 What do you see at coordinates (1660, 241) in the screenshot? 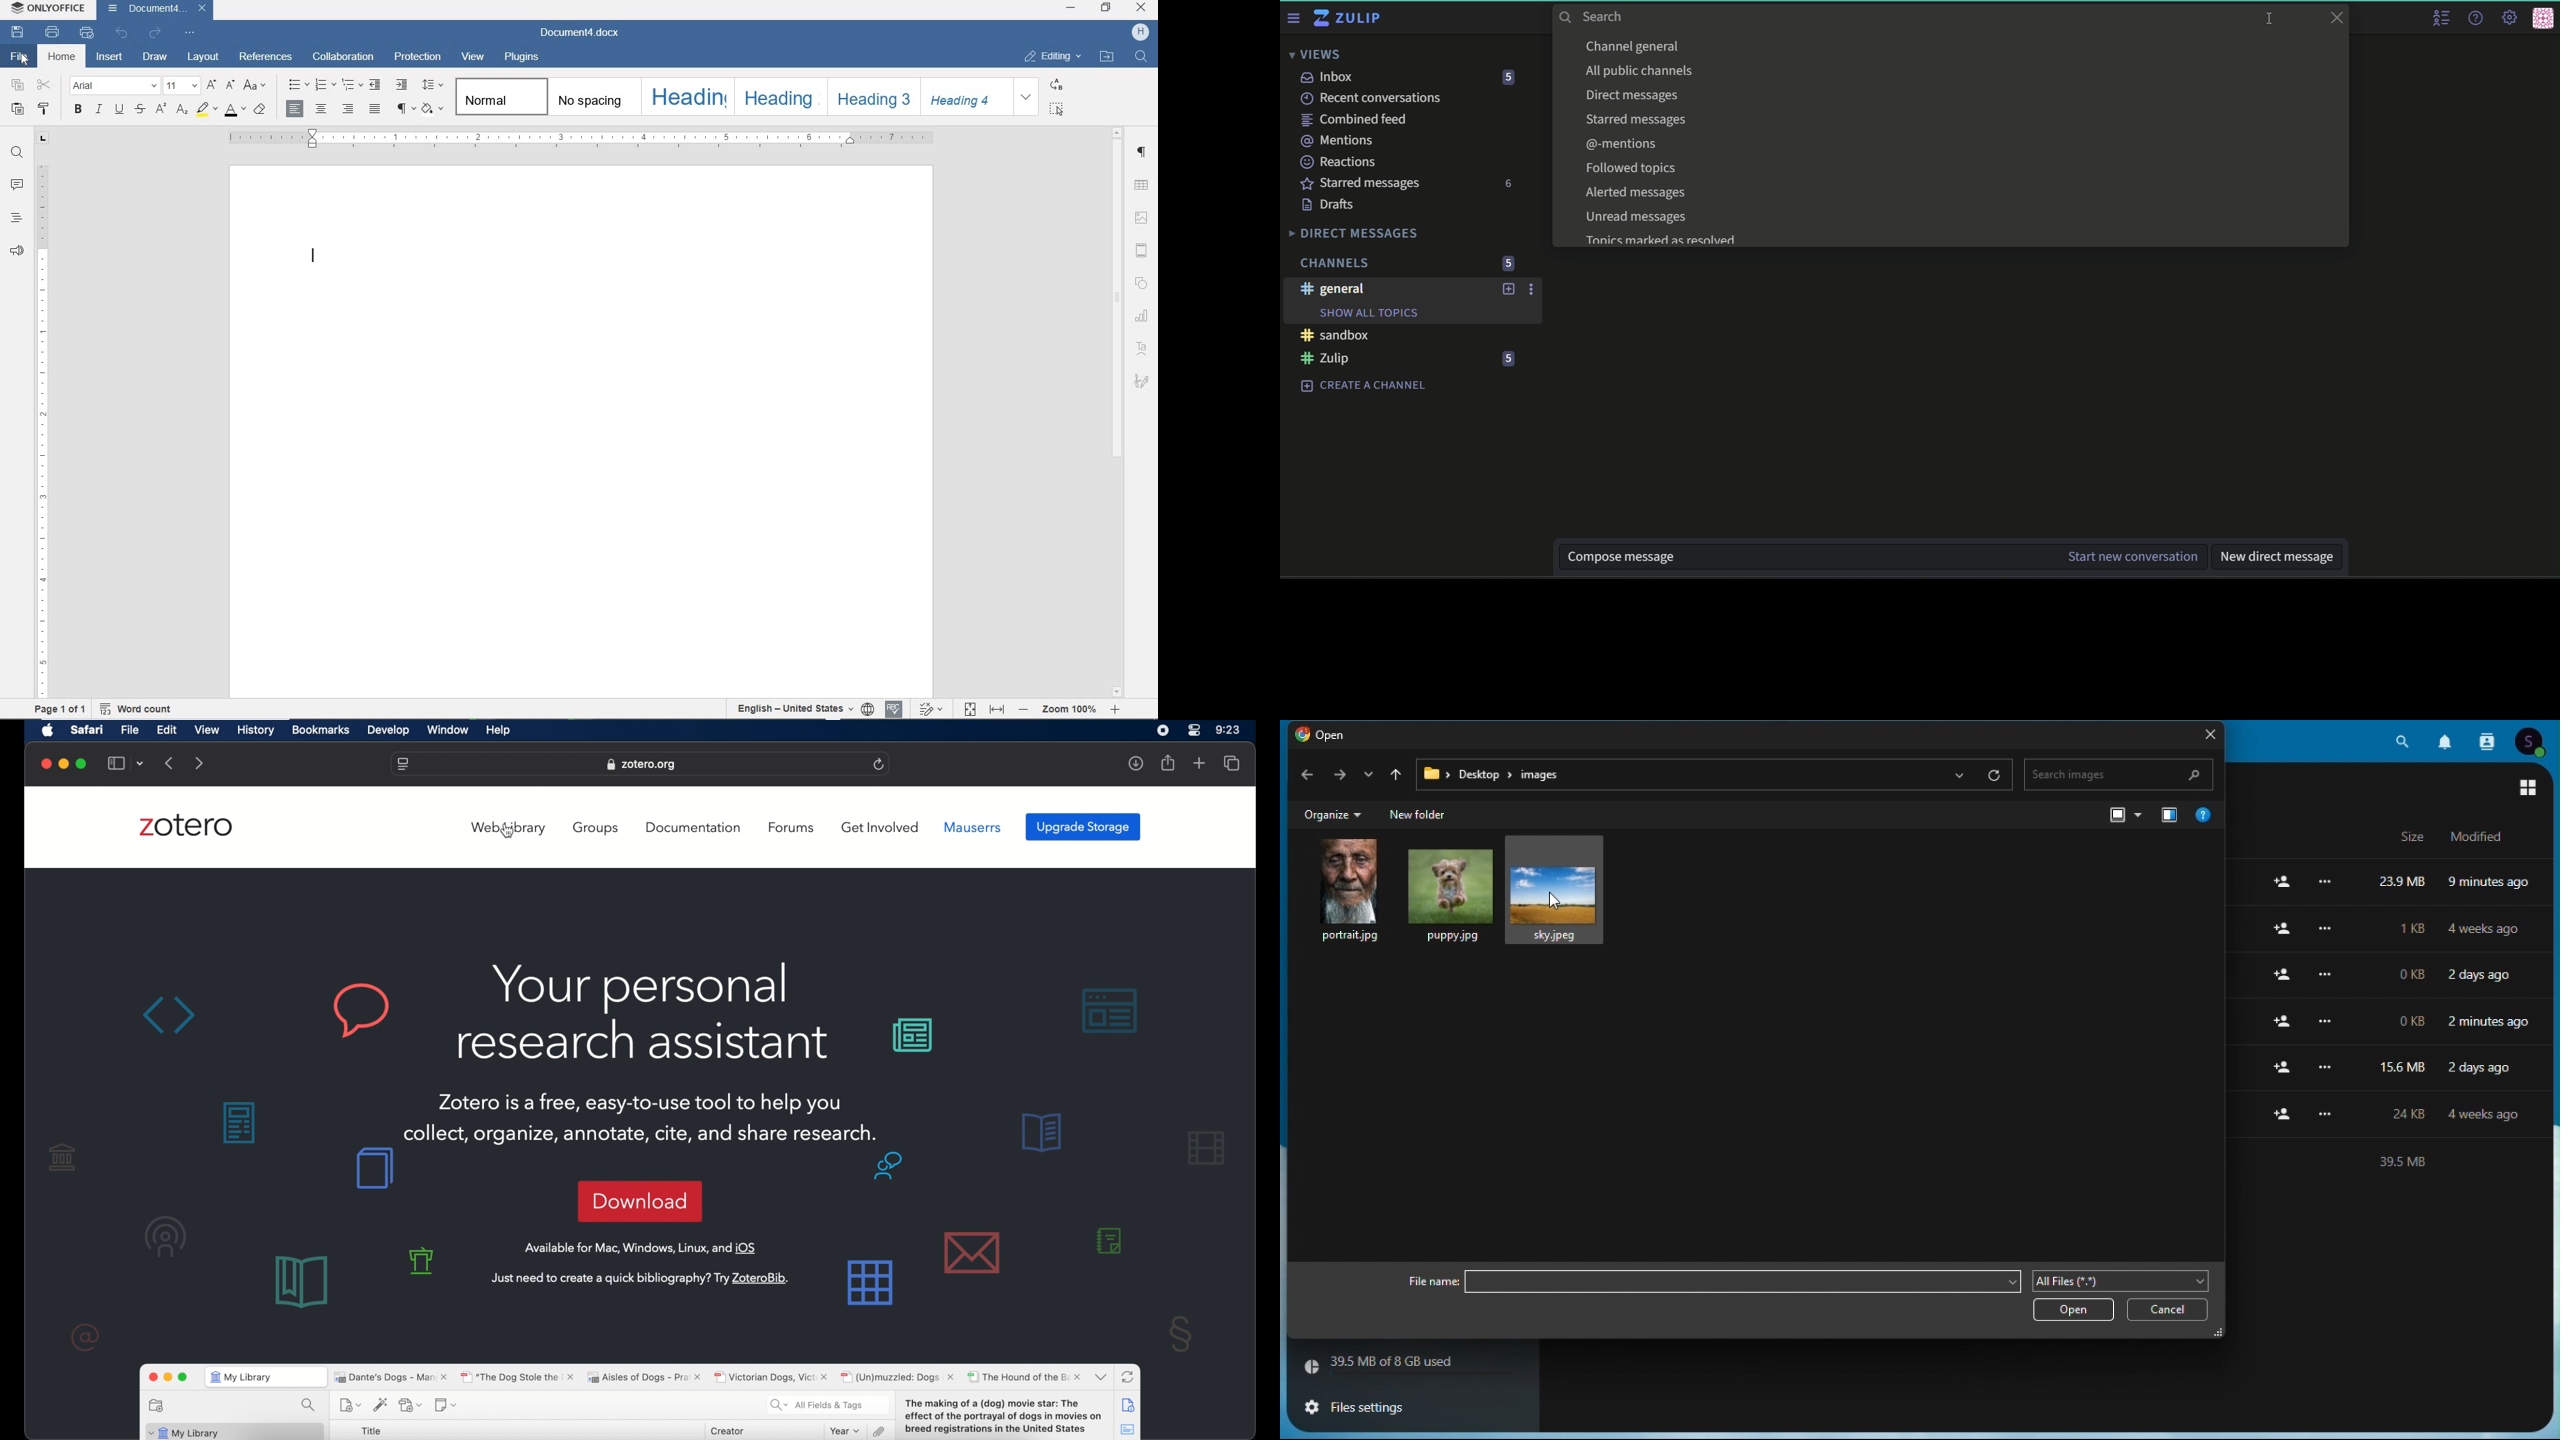
I see `text` at bounding box center [1660, 241].